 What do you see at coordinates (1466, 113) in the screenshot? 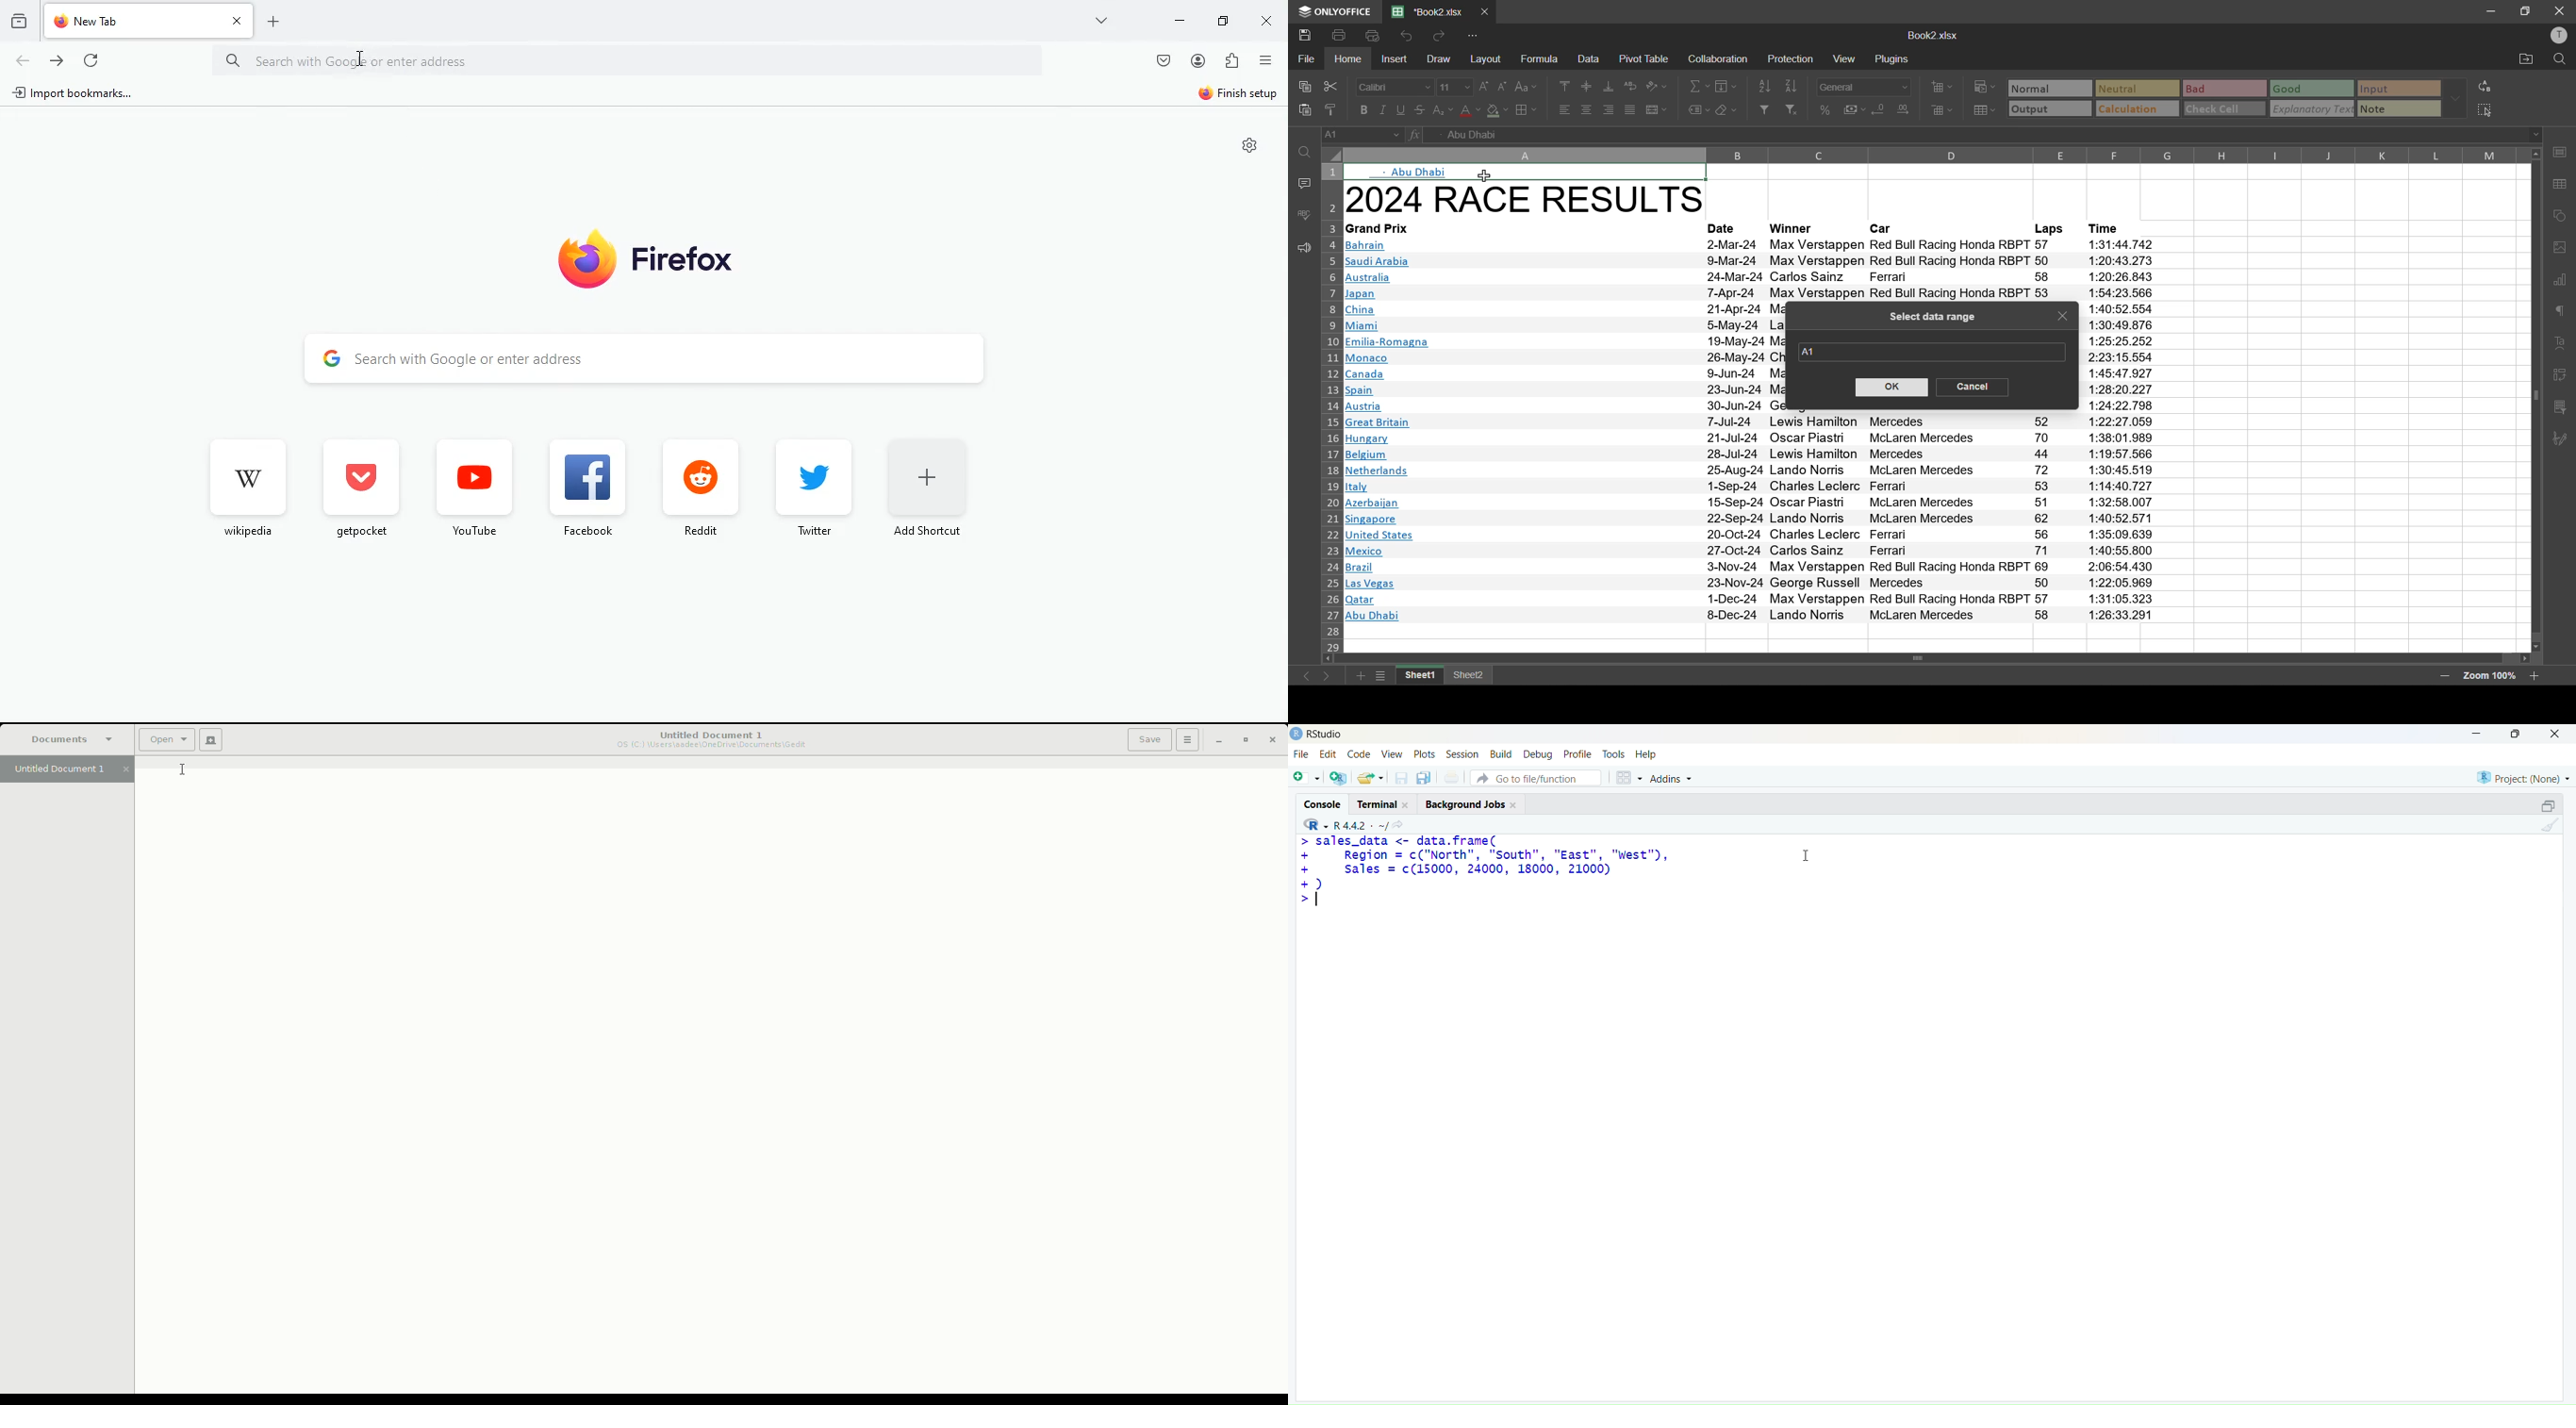
I see `font color` at bounding box center [1466, 113].